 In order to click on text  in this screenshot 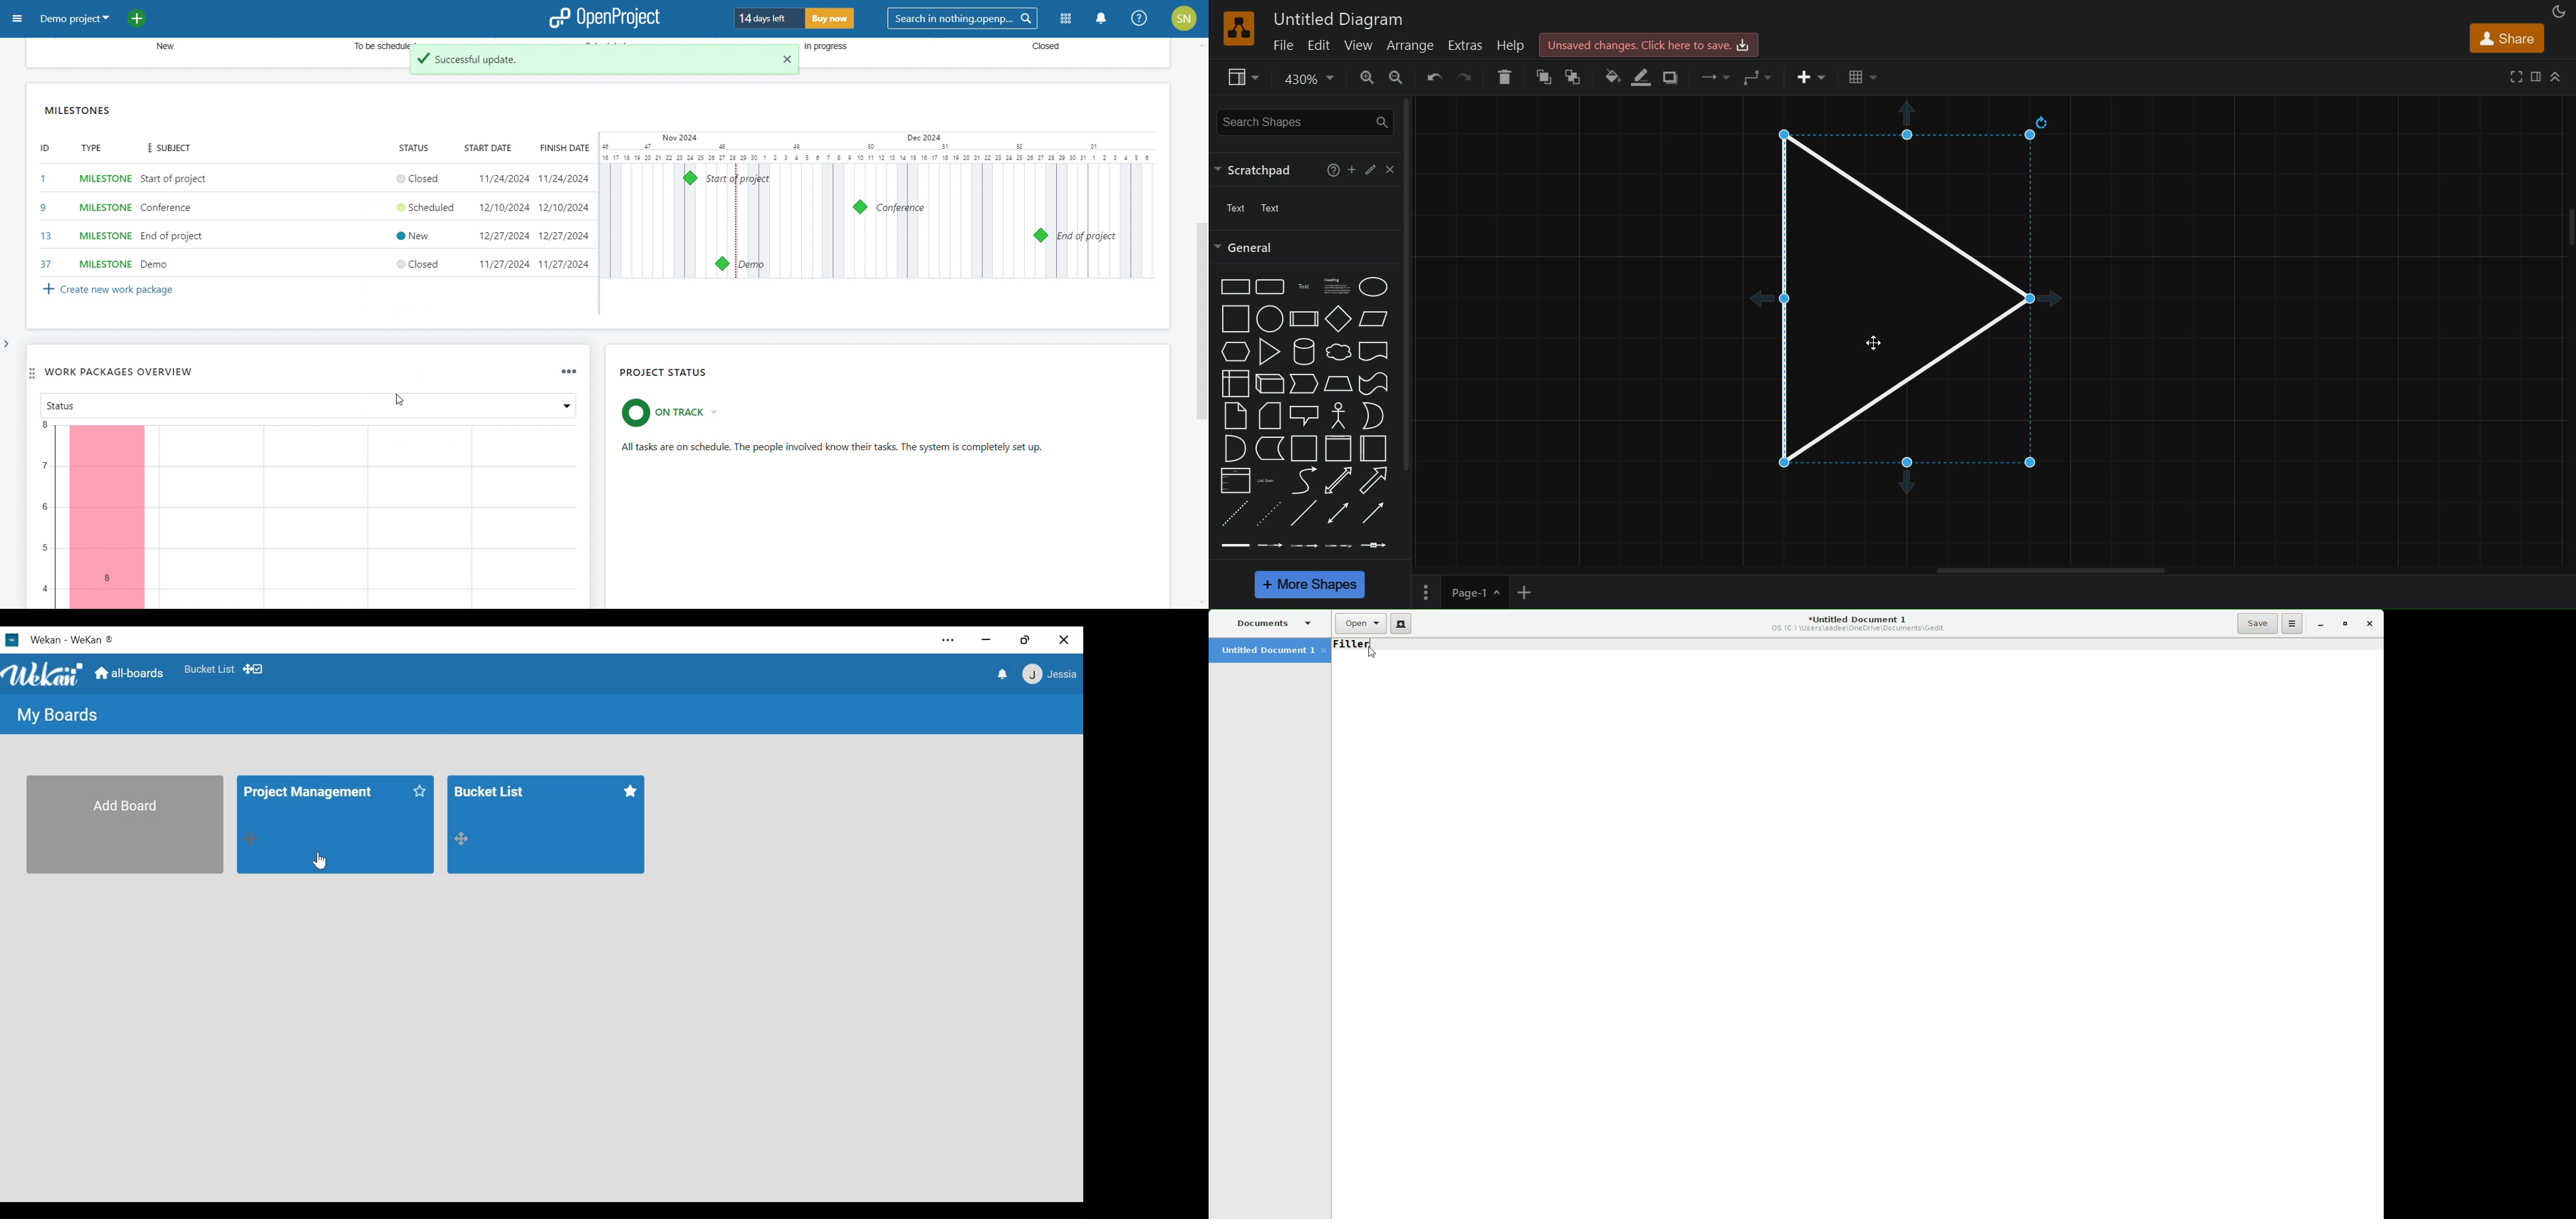, I will do `click(1257, 209)`.